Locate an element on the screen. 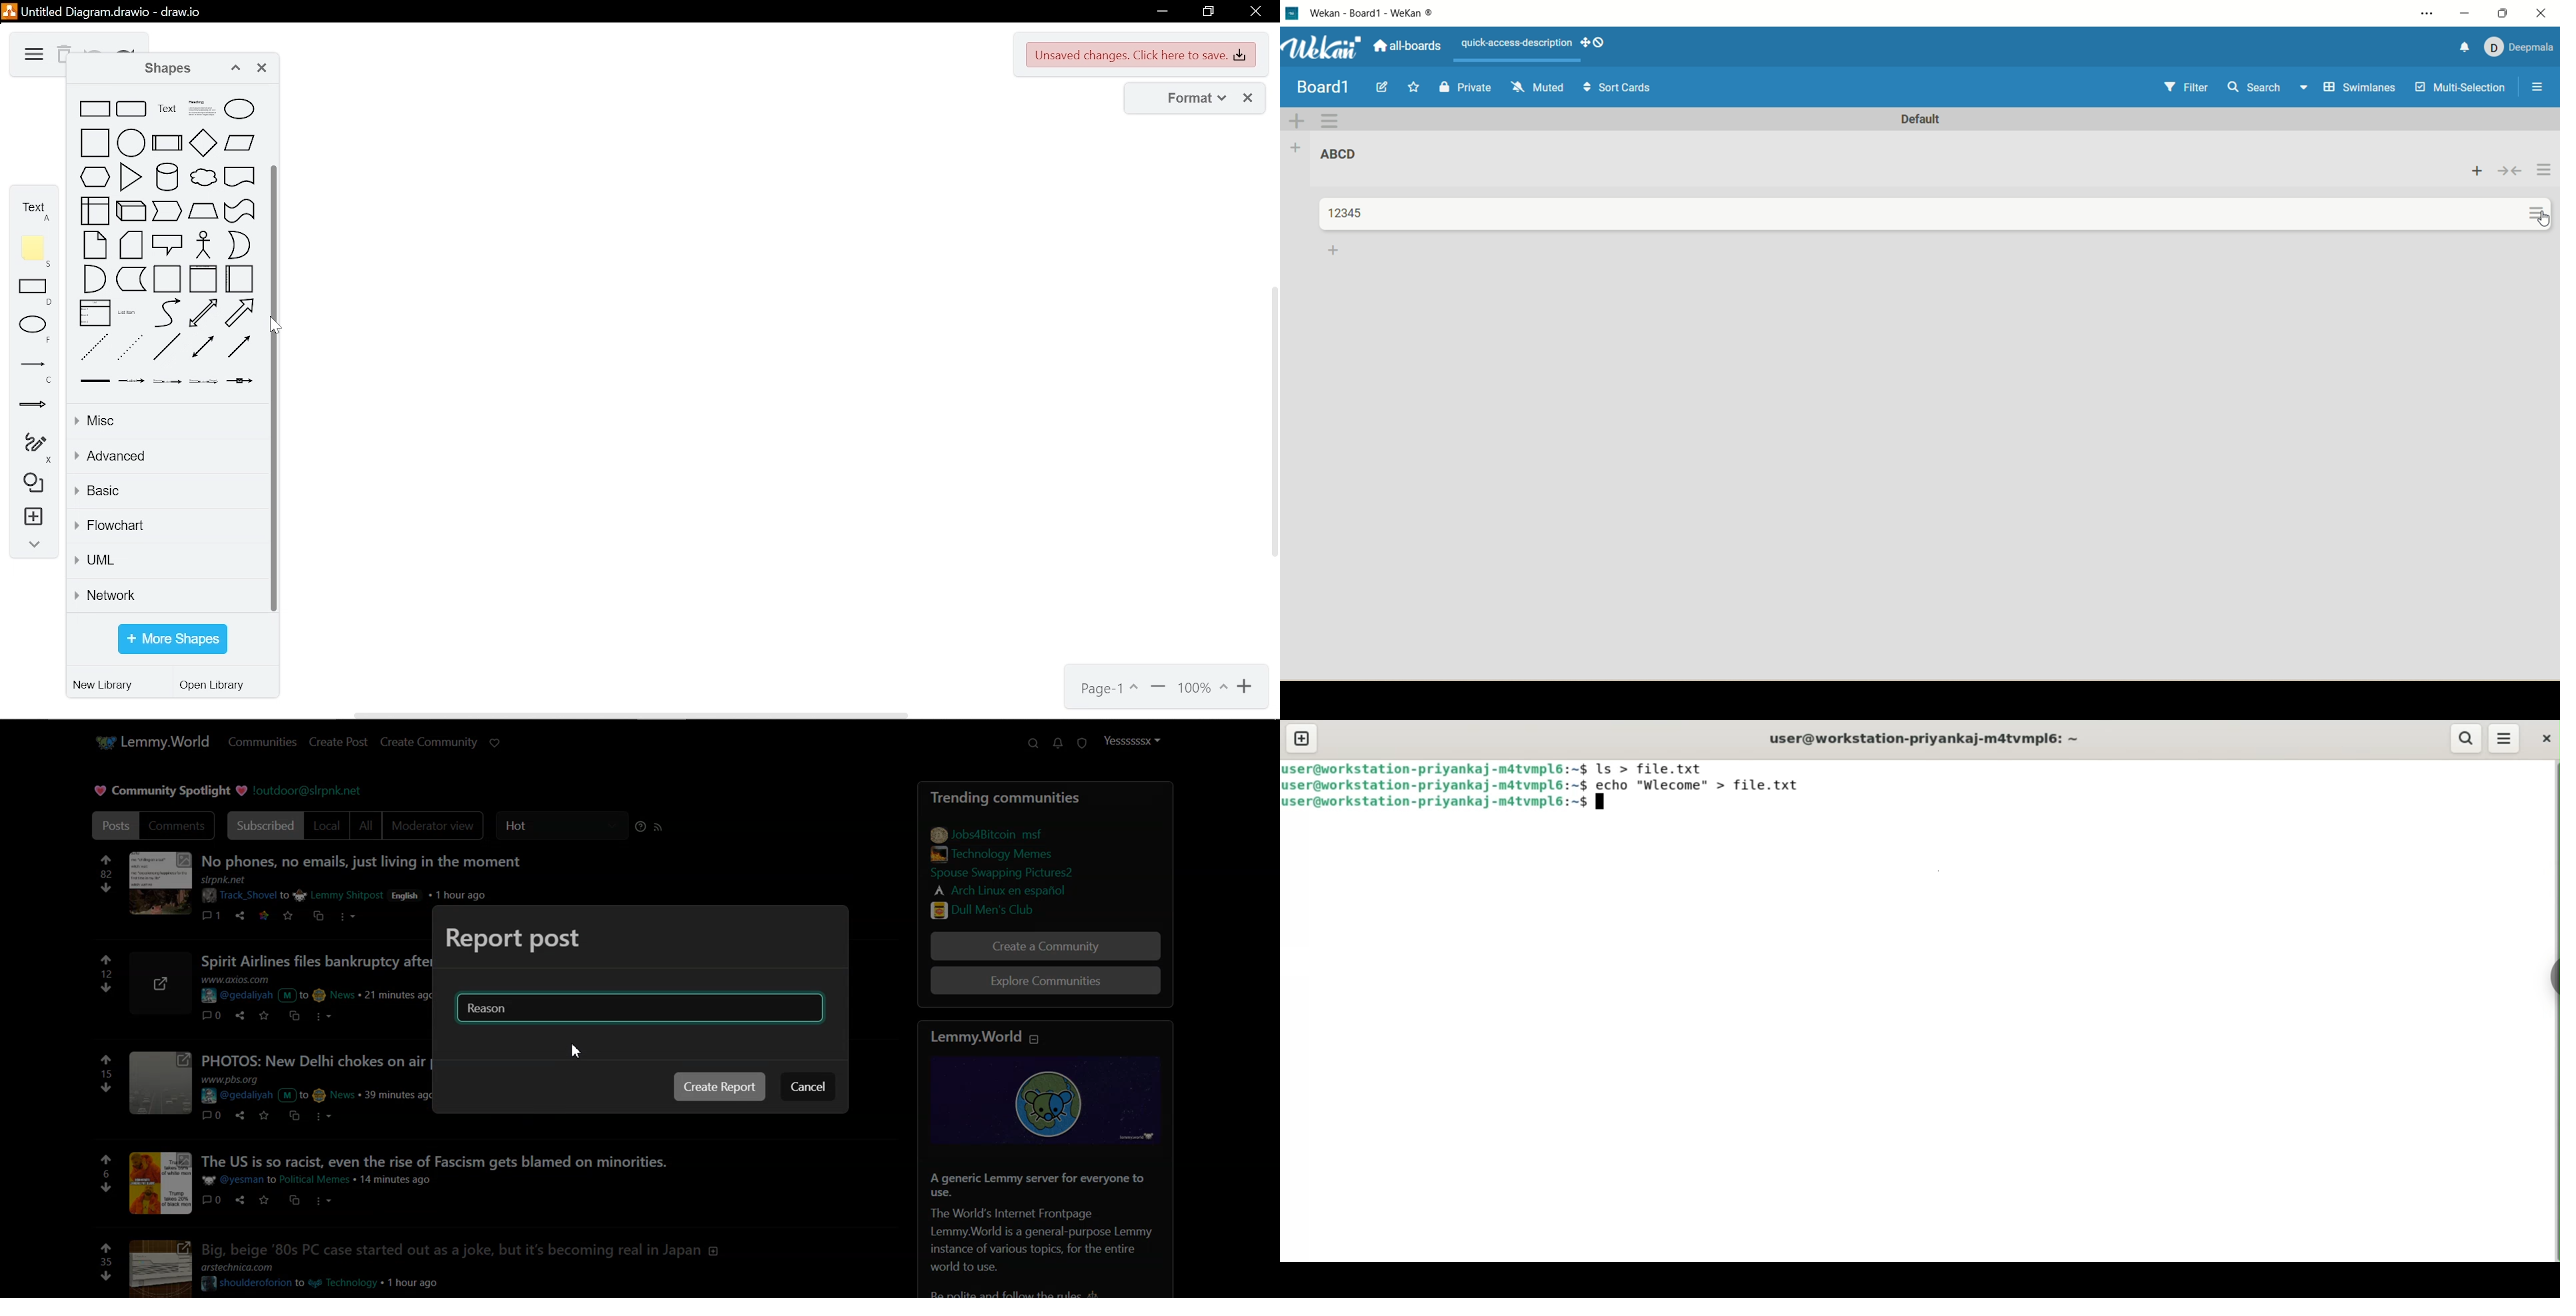 The width and height of the screenshot is (2576, 1316). board1 is located at coordinates (1323, 88).